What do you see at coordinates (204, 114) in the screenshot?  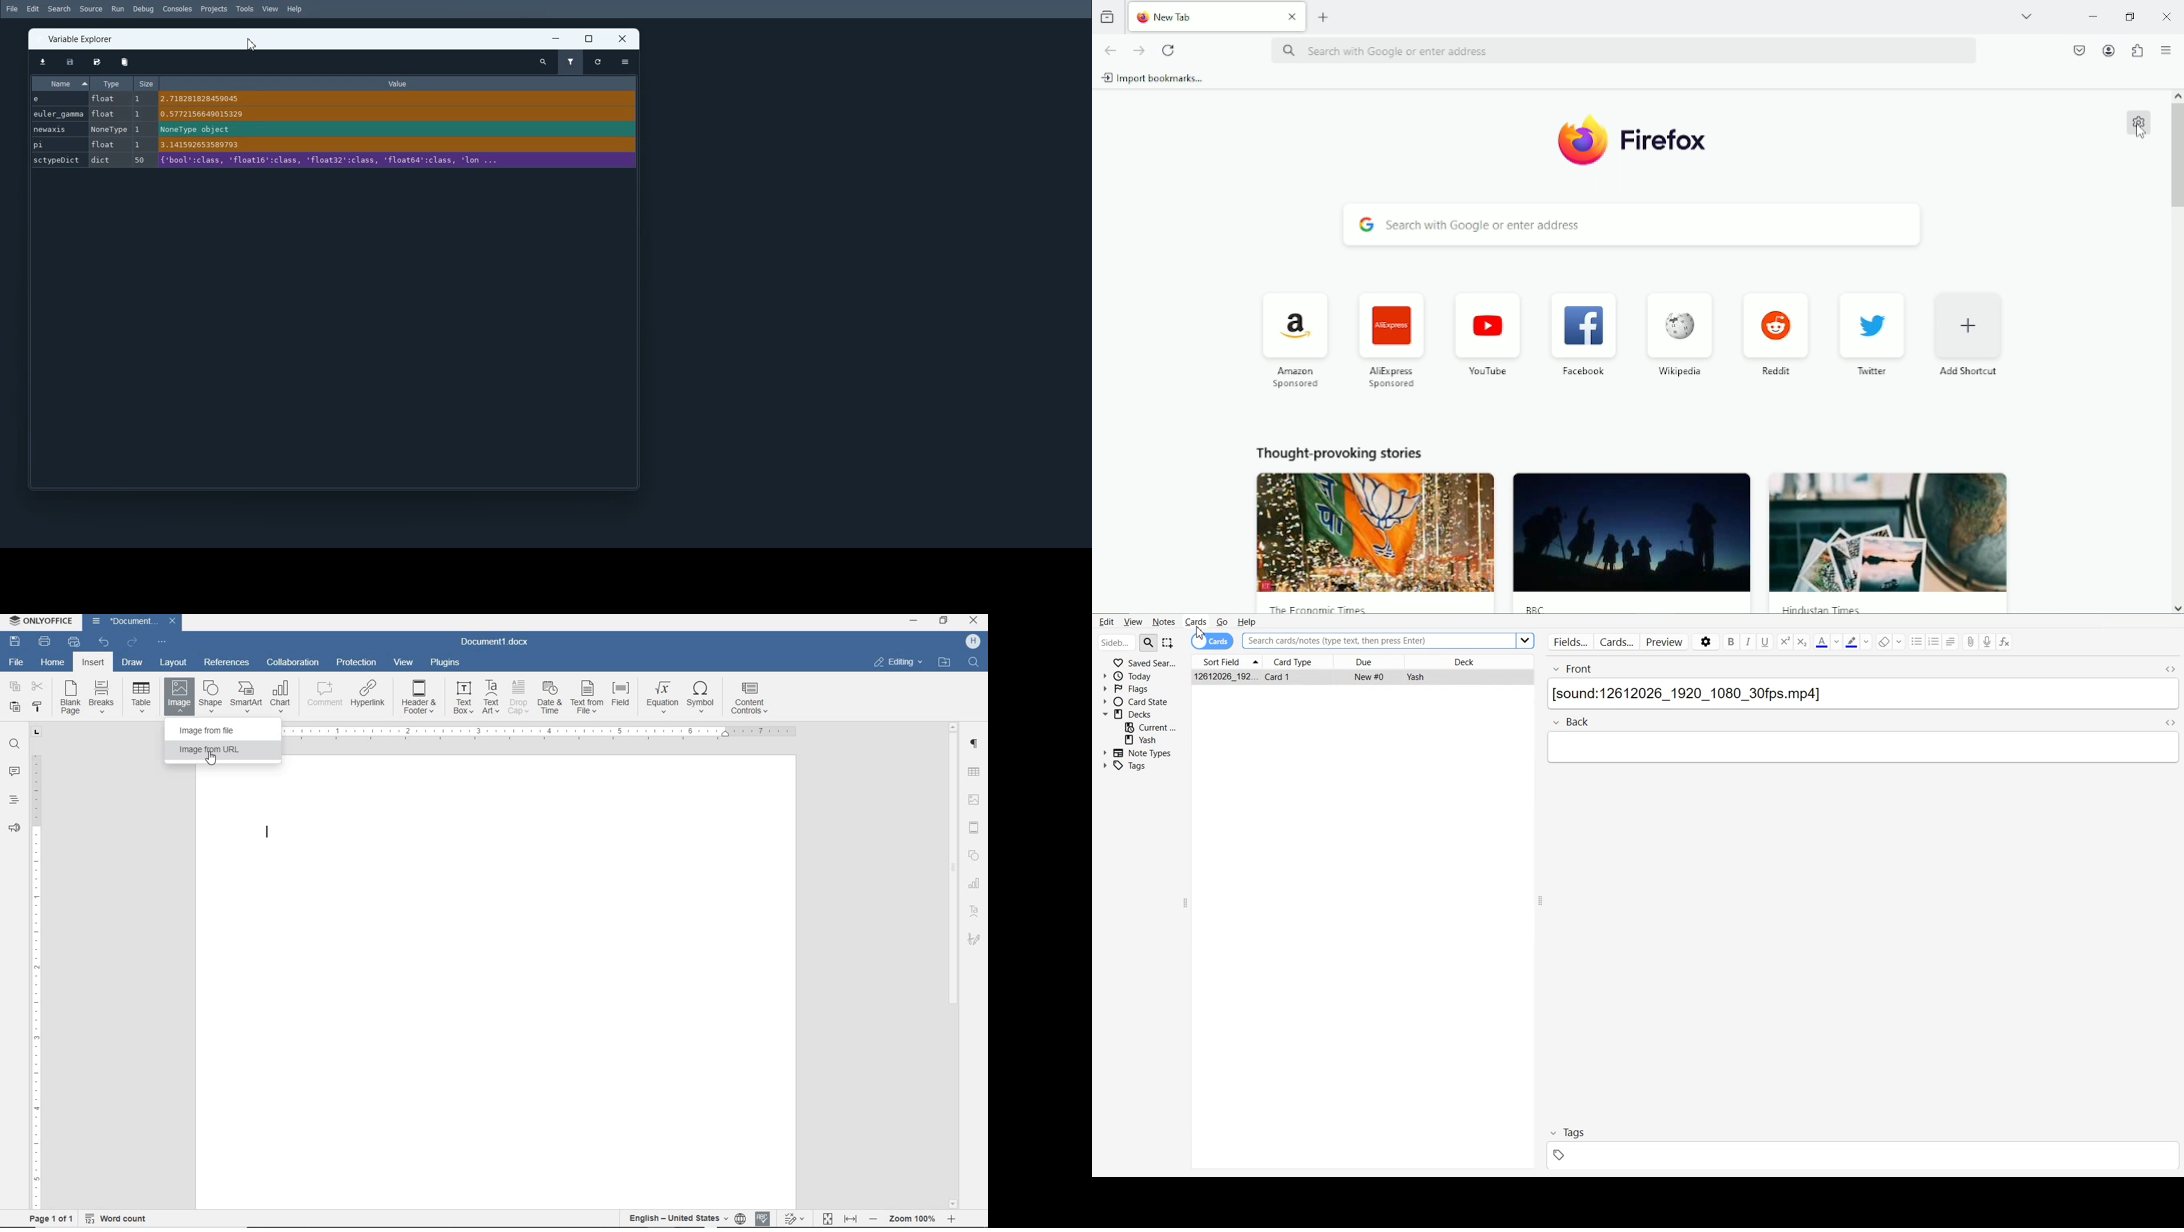 I see `0.5772156649015329` at bounding box center [204, 114].